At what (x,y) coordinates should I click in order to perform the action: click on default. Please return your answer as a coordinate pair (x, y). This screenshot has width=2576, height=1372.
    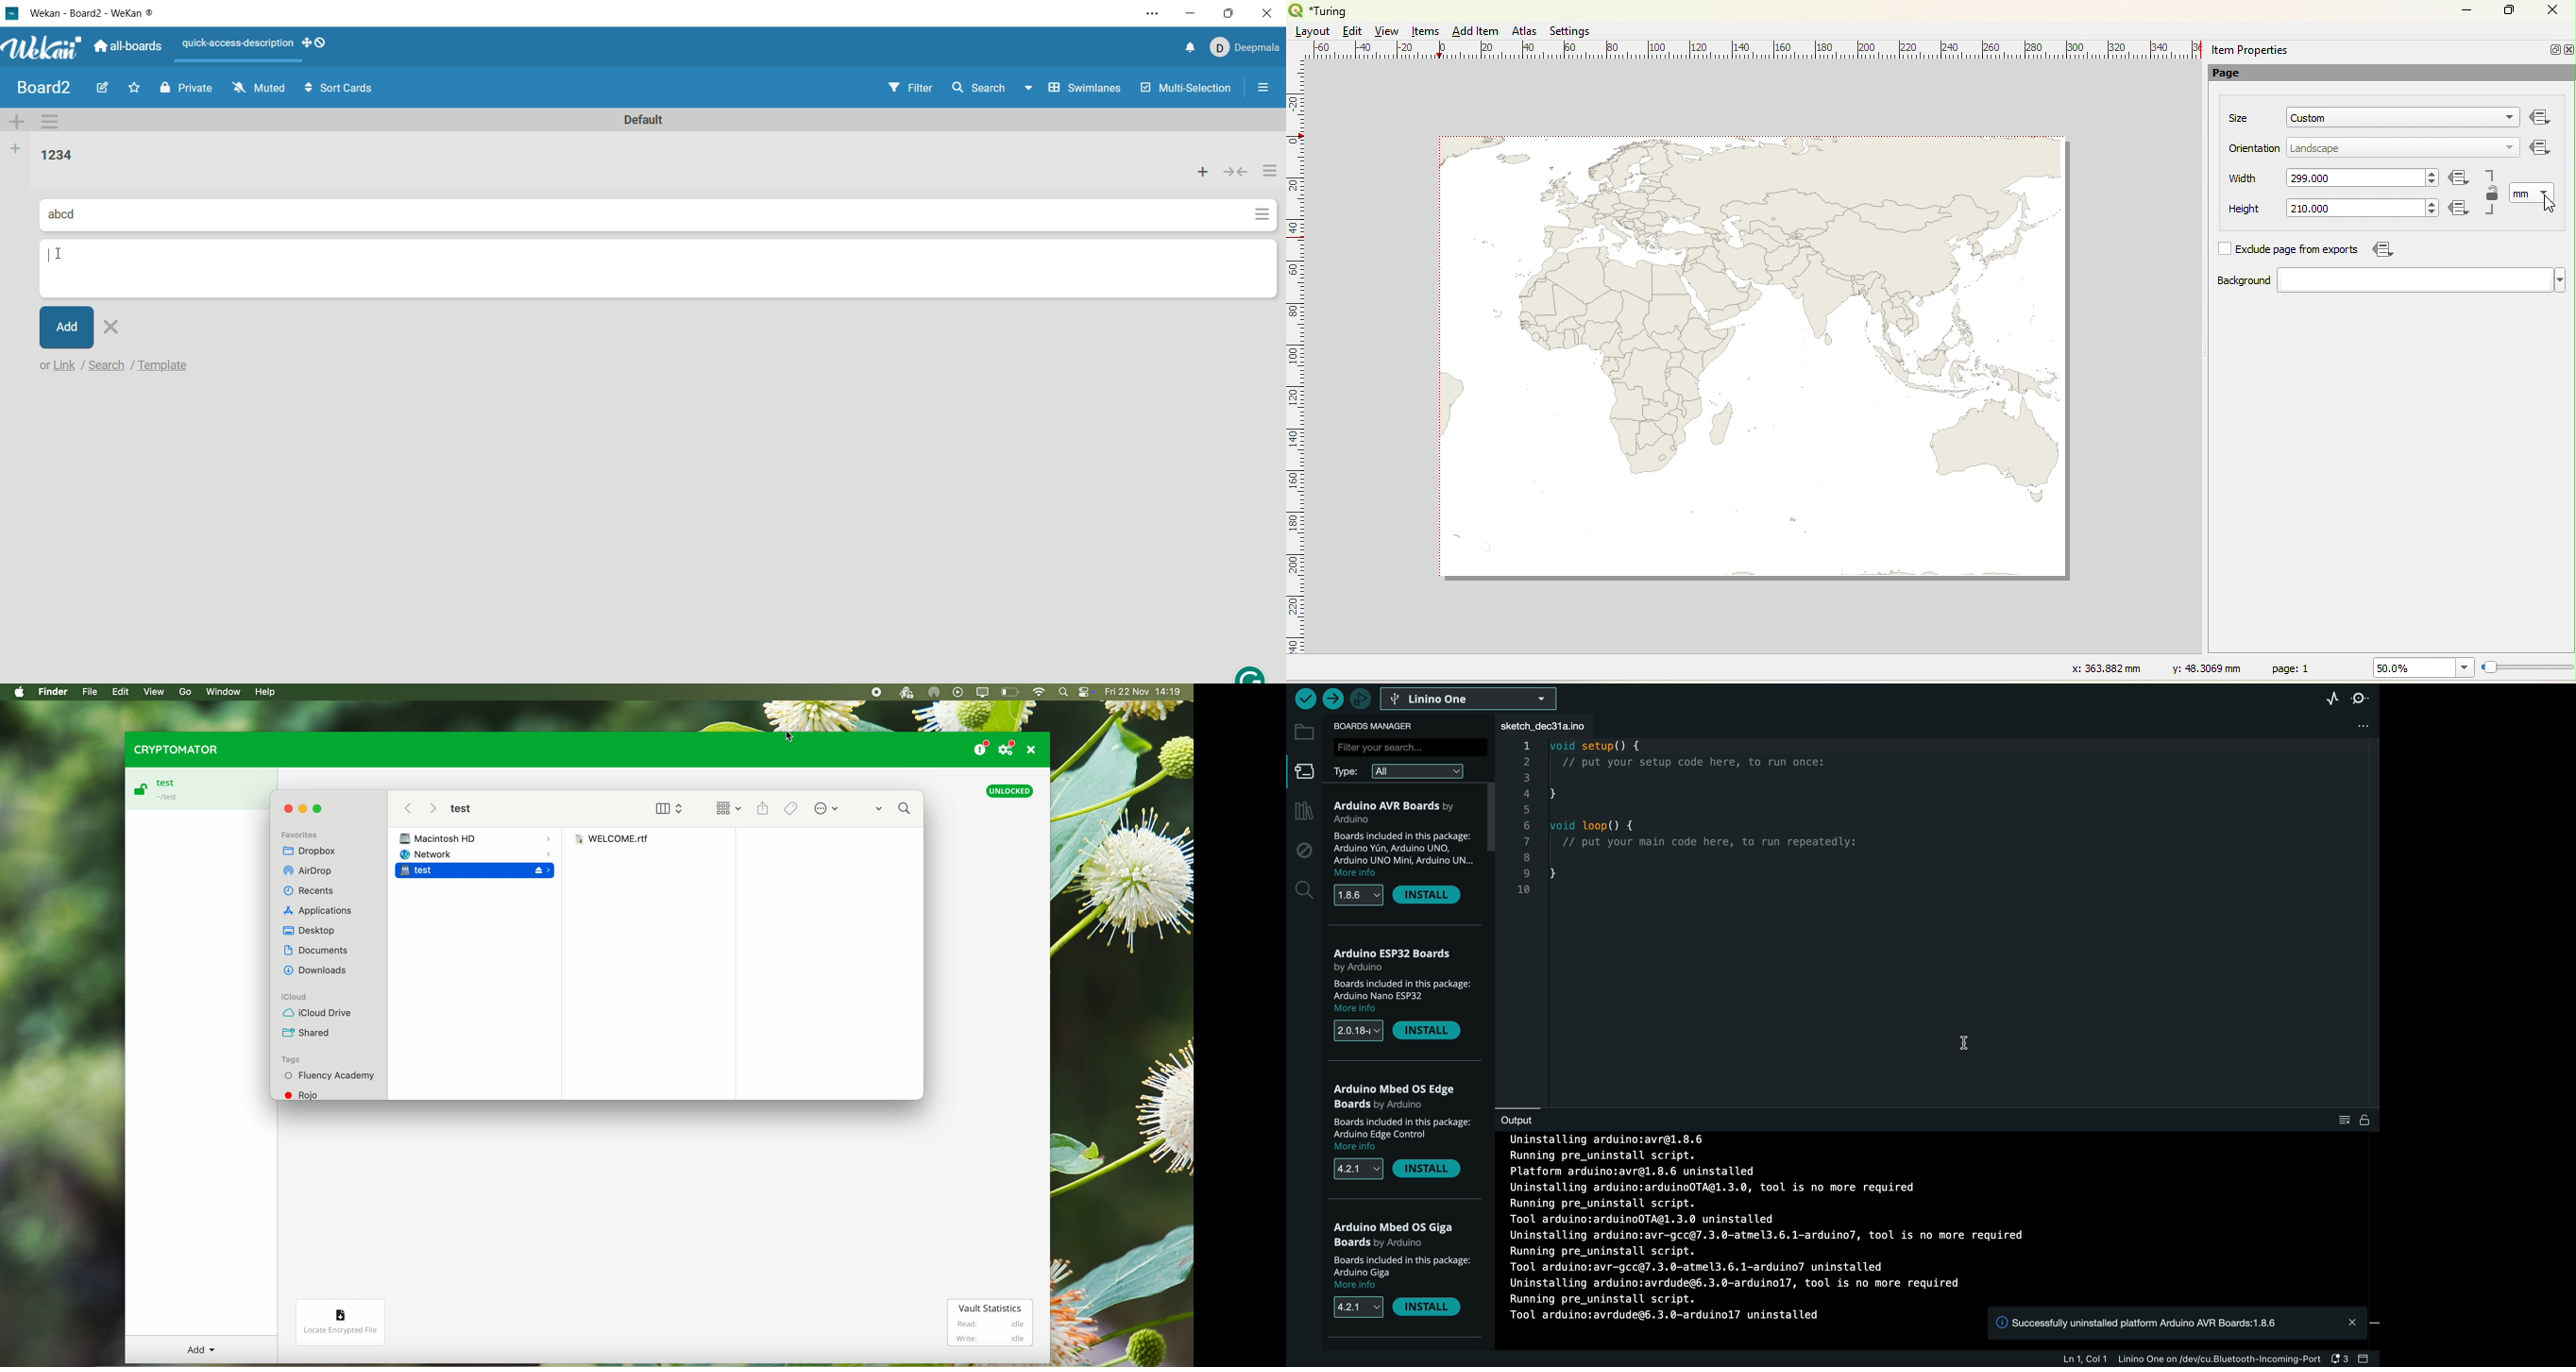
    Looking at the image, I should click on (643, 118).